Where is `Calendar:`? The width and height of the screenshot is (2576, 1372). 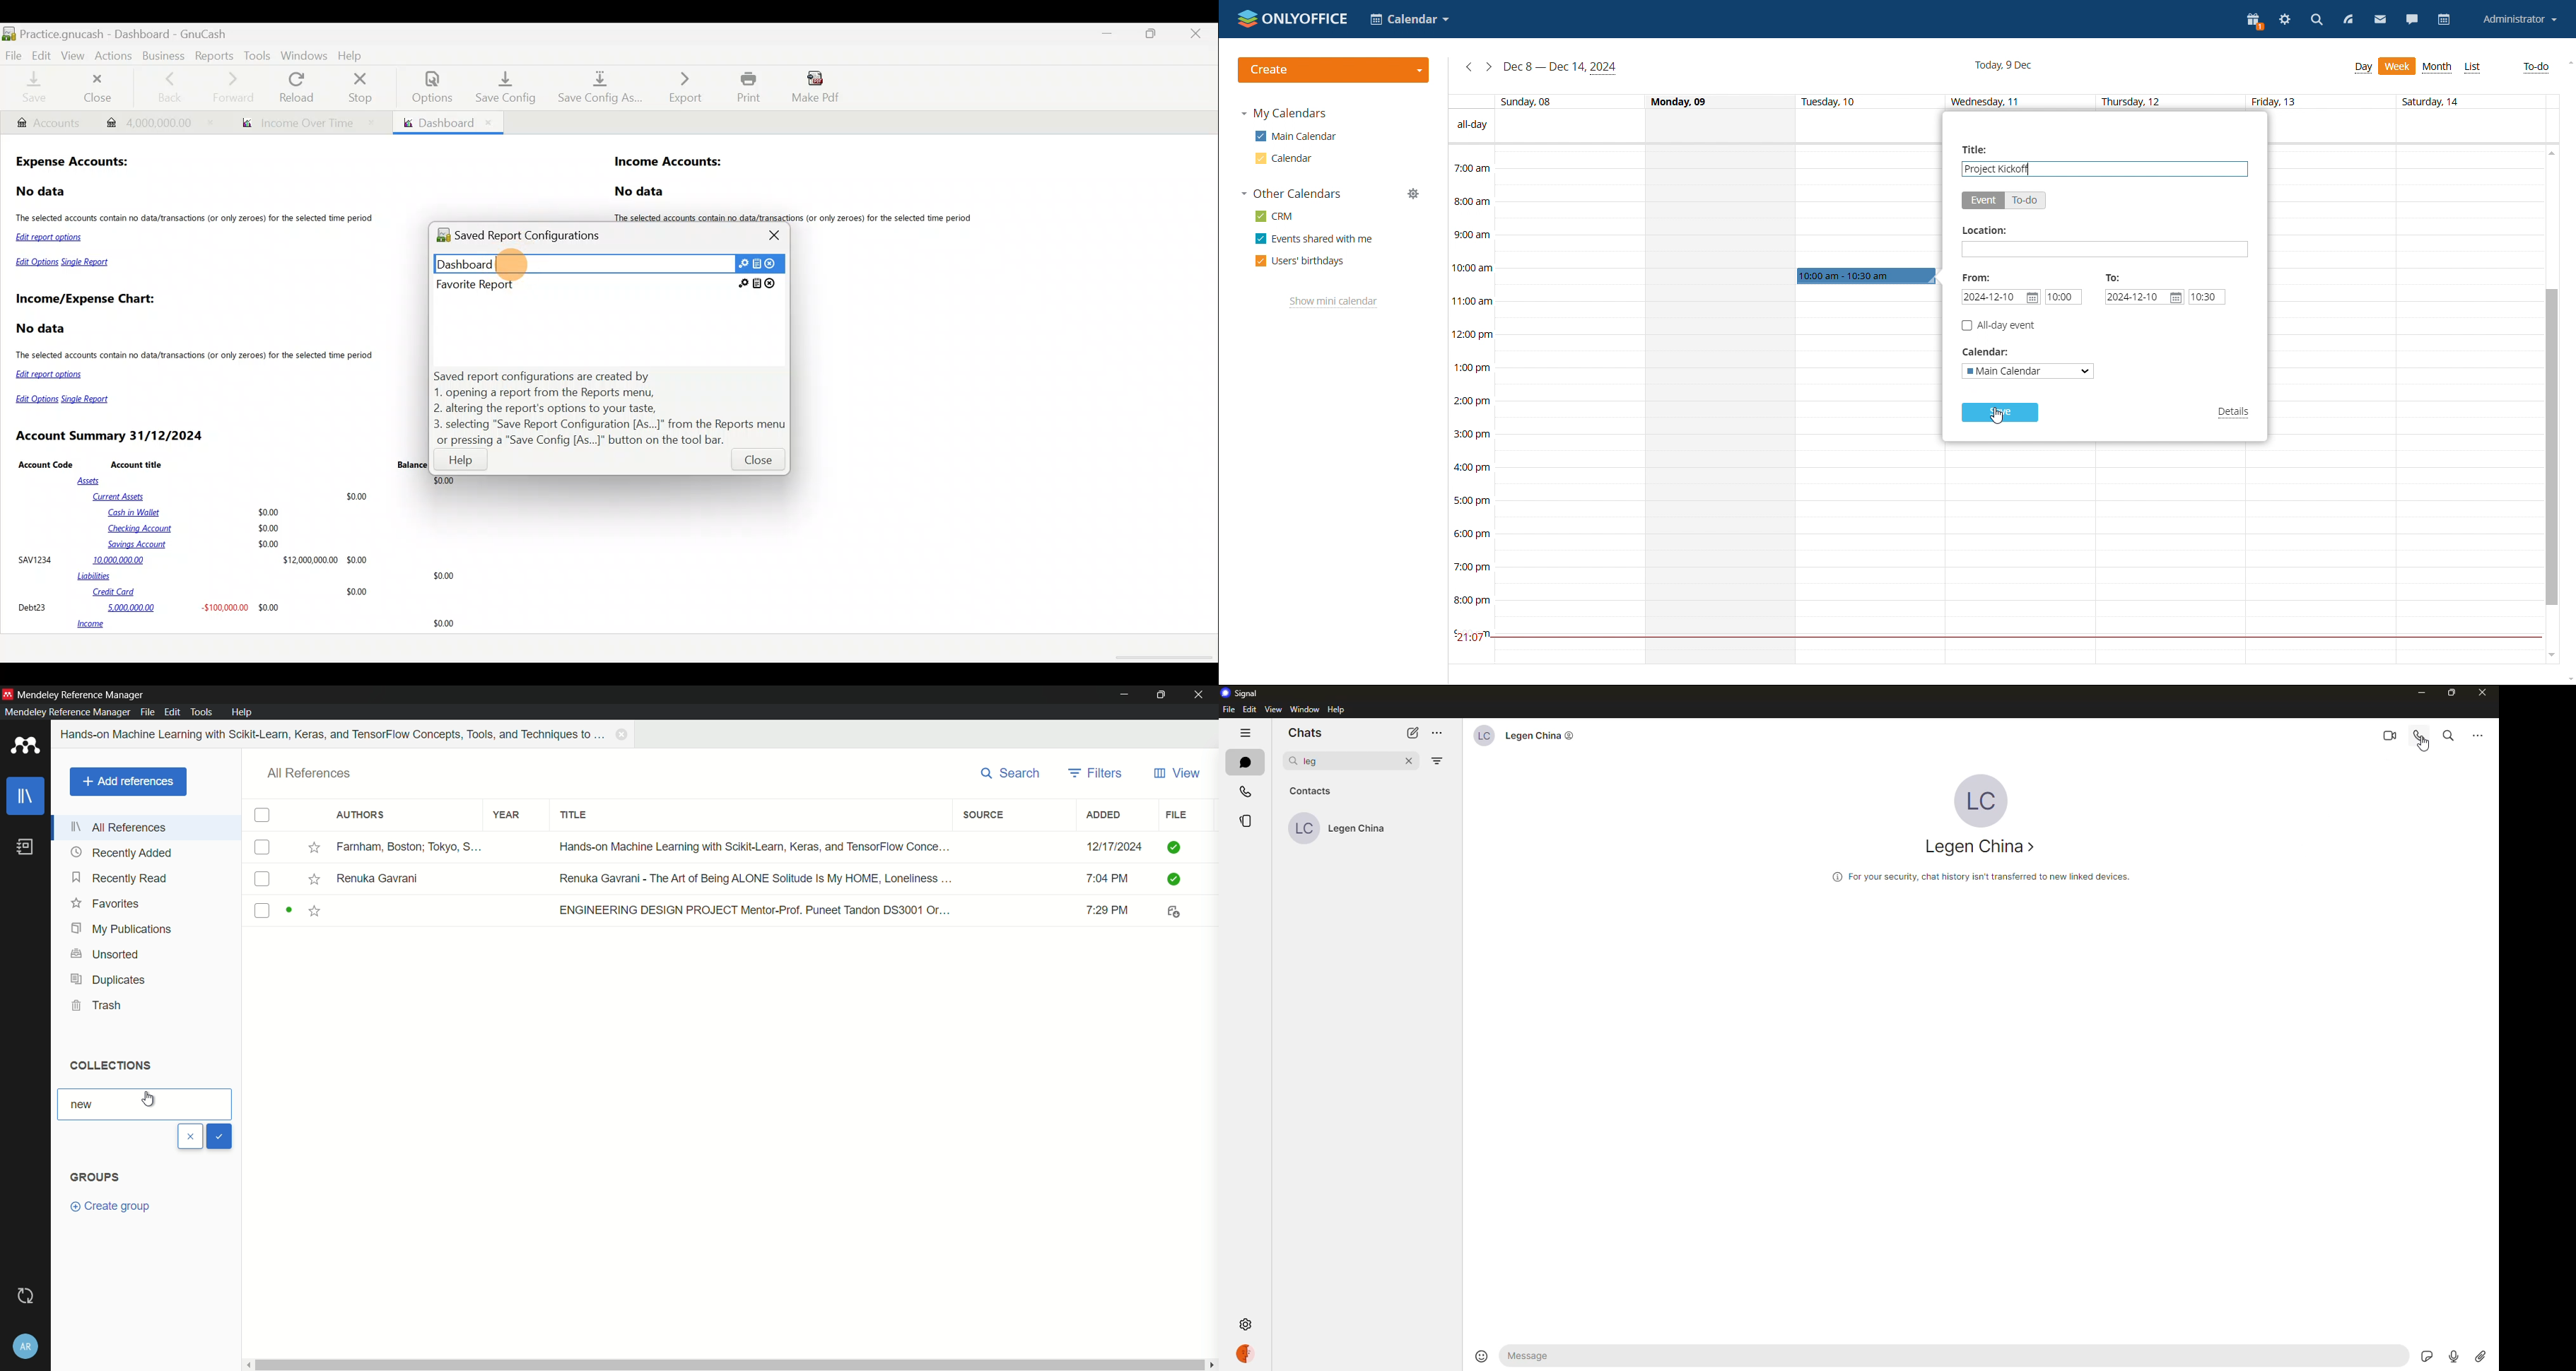 Calendar: is located at coordinates (1991, 353).